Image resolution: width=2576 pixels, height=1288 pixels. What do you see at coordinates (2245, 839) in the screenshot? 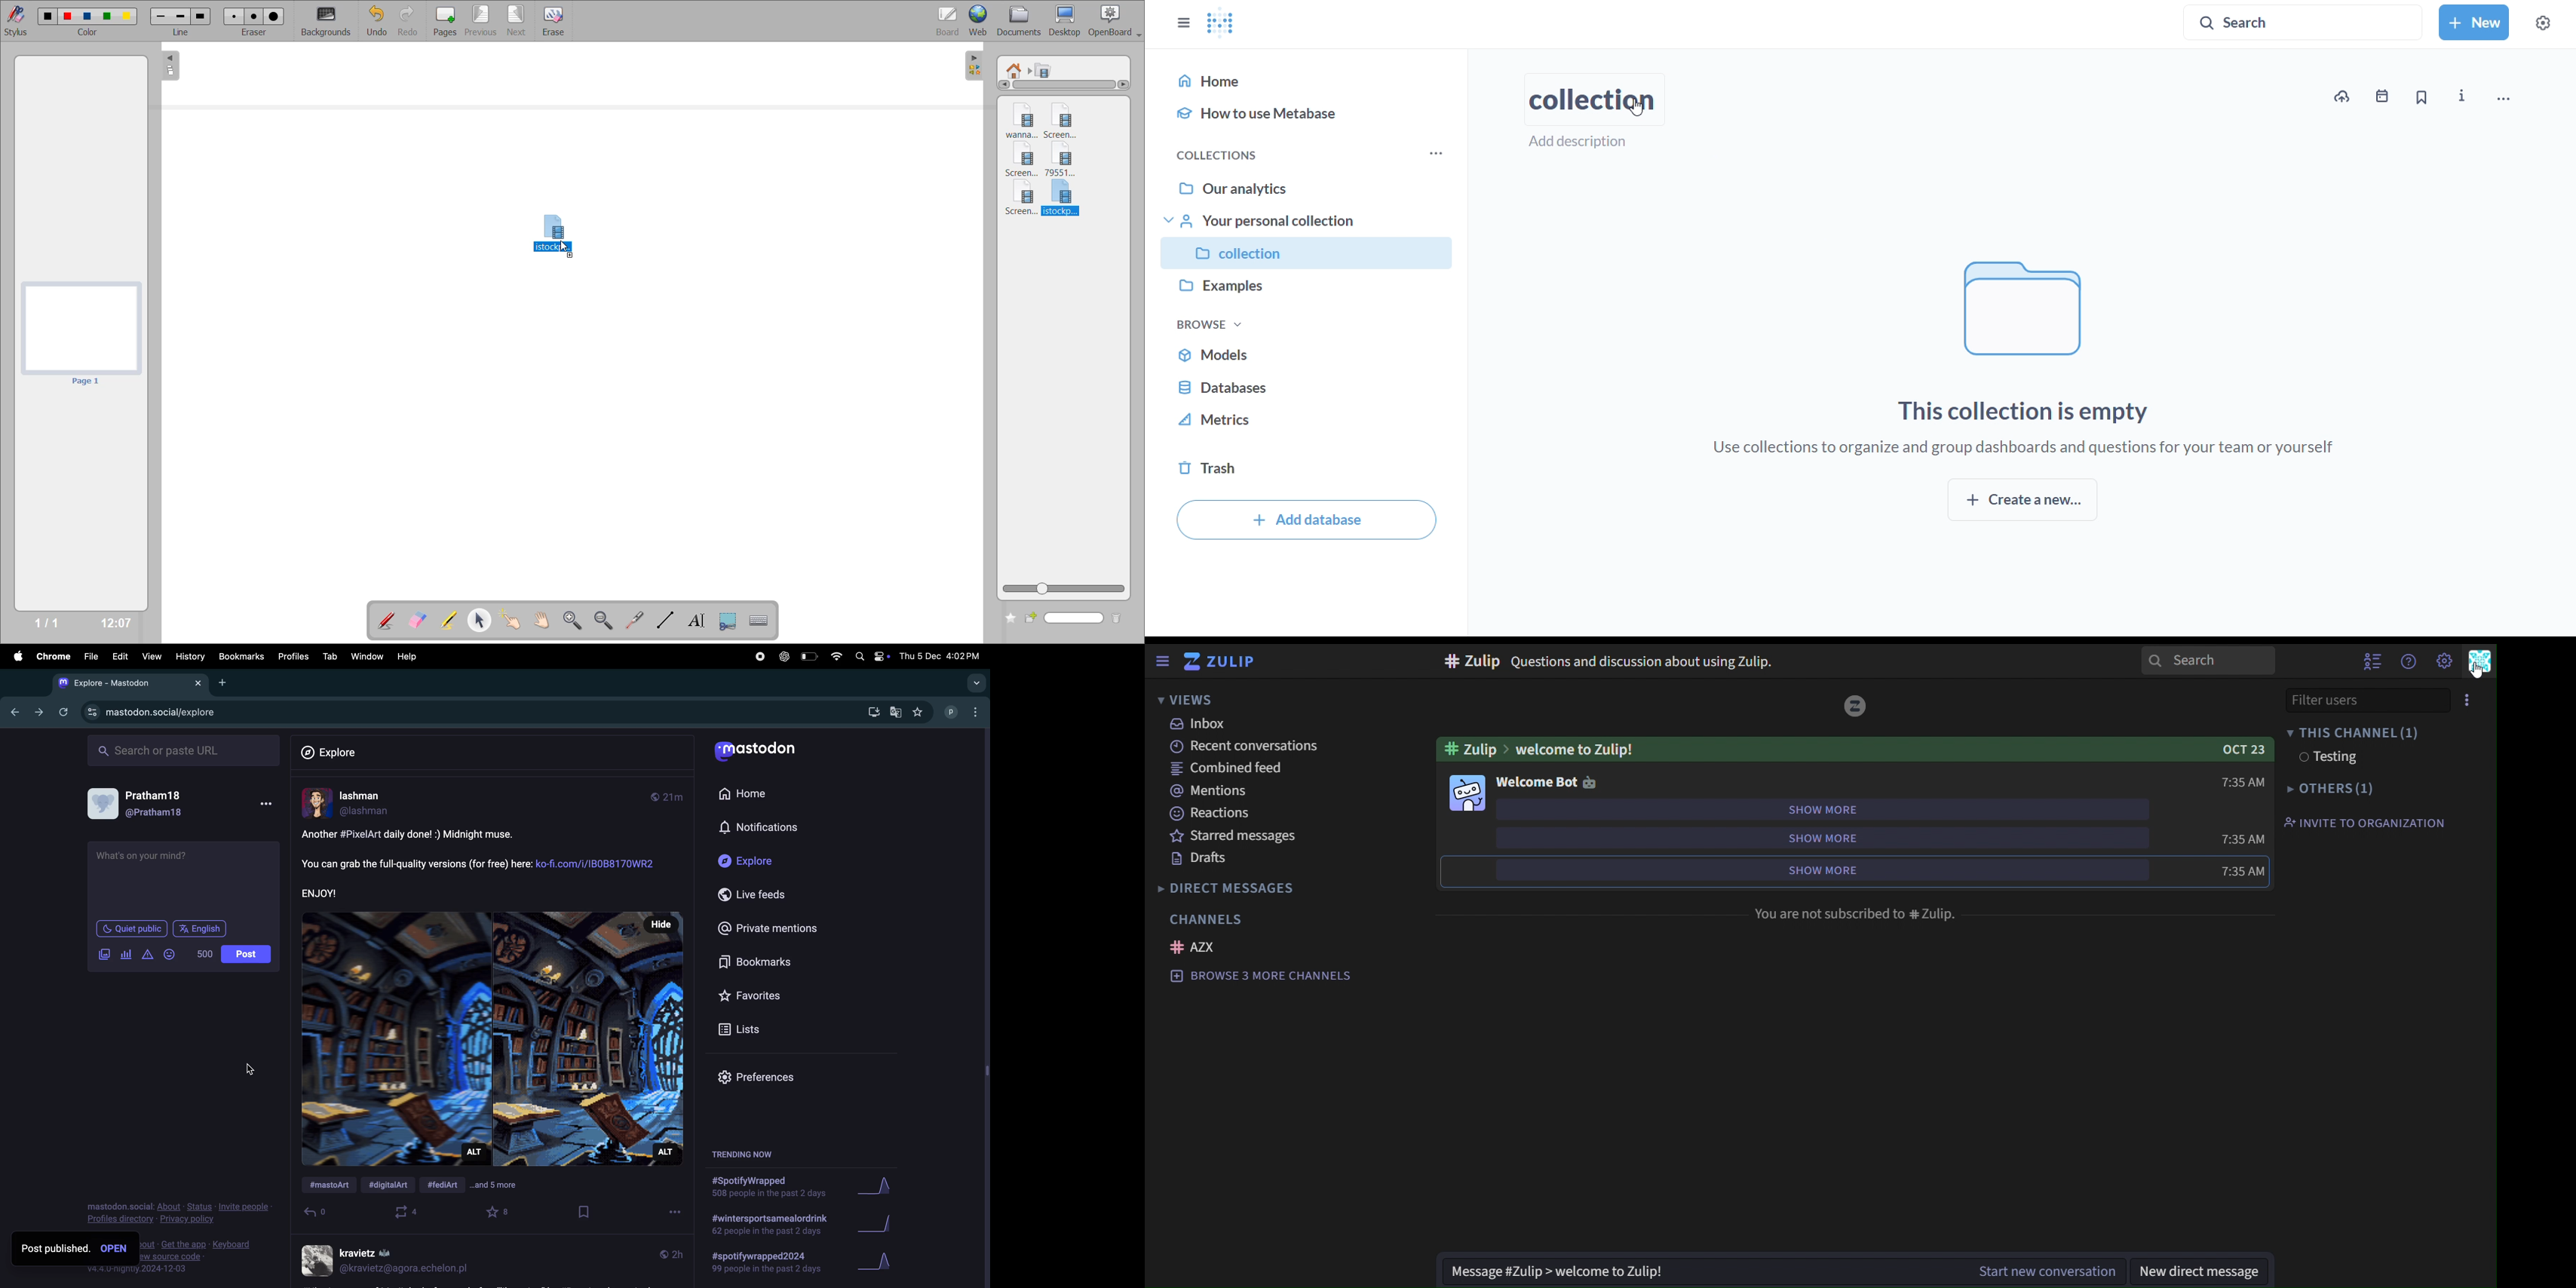
I see `time` at bounding box center [2245, 839].